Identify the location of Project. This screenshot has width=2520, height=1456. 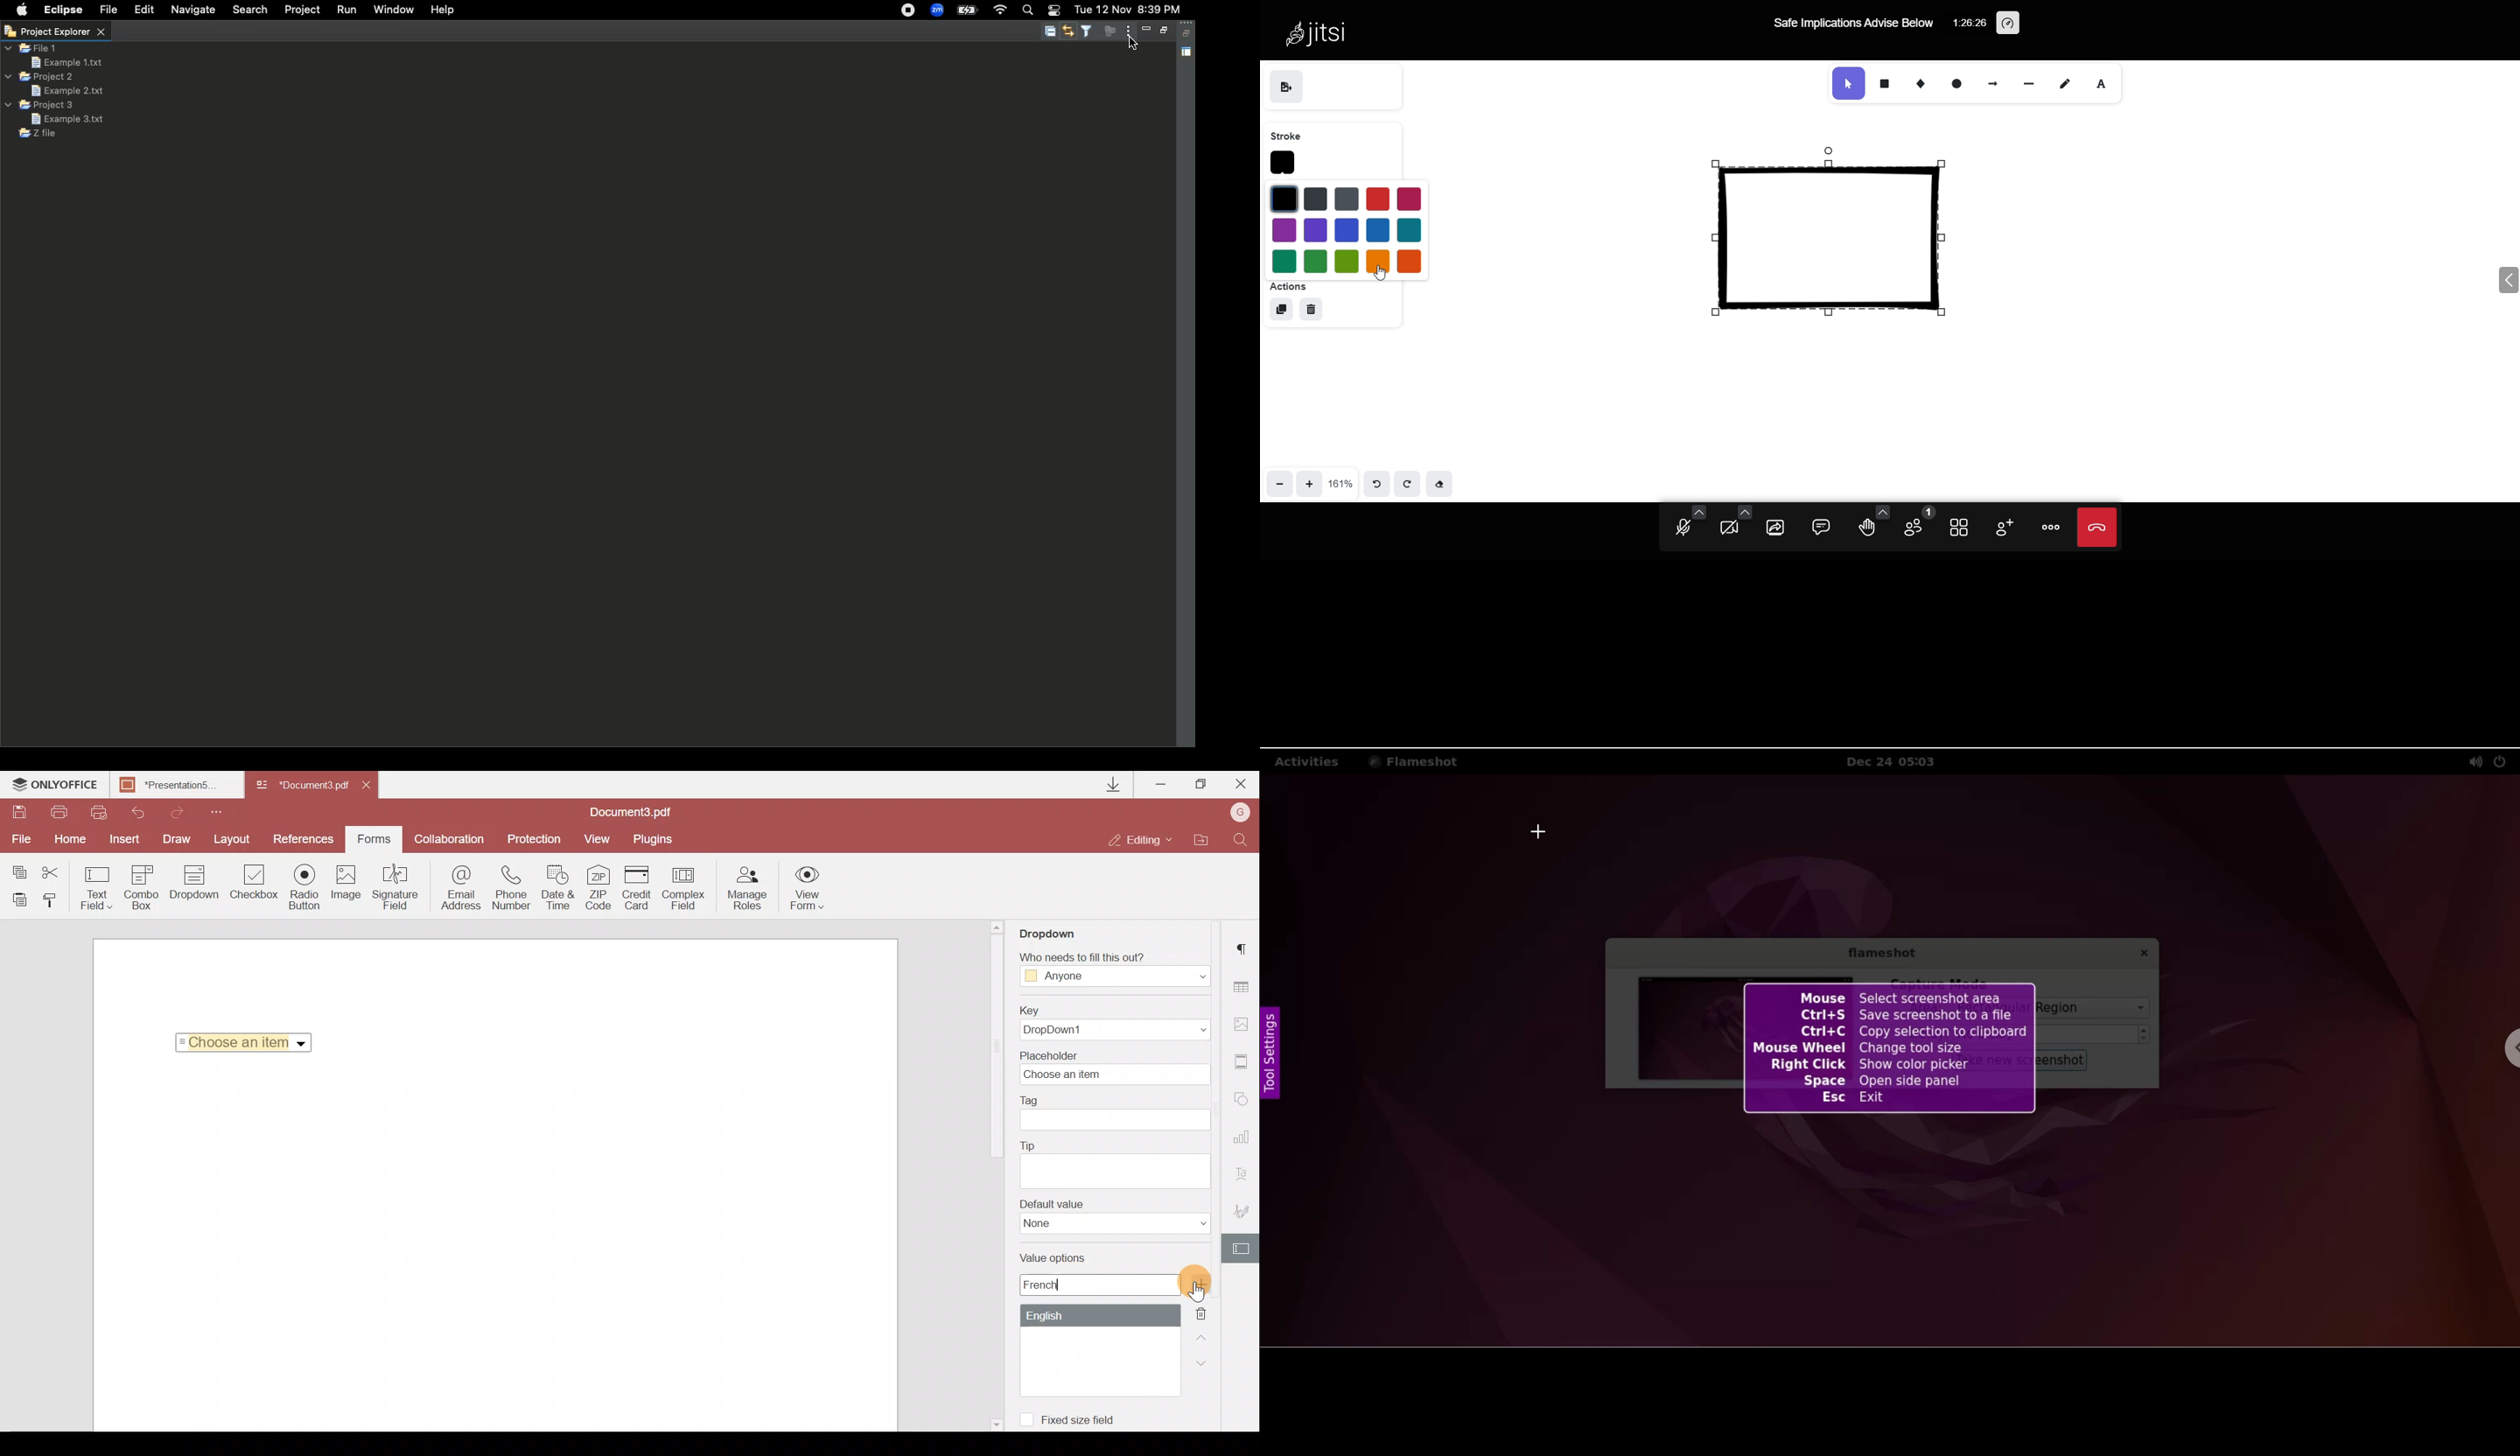
(304, 11).